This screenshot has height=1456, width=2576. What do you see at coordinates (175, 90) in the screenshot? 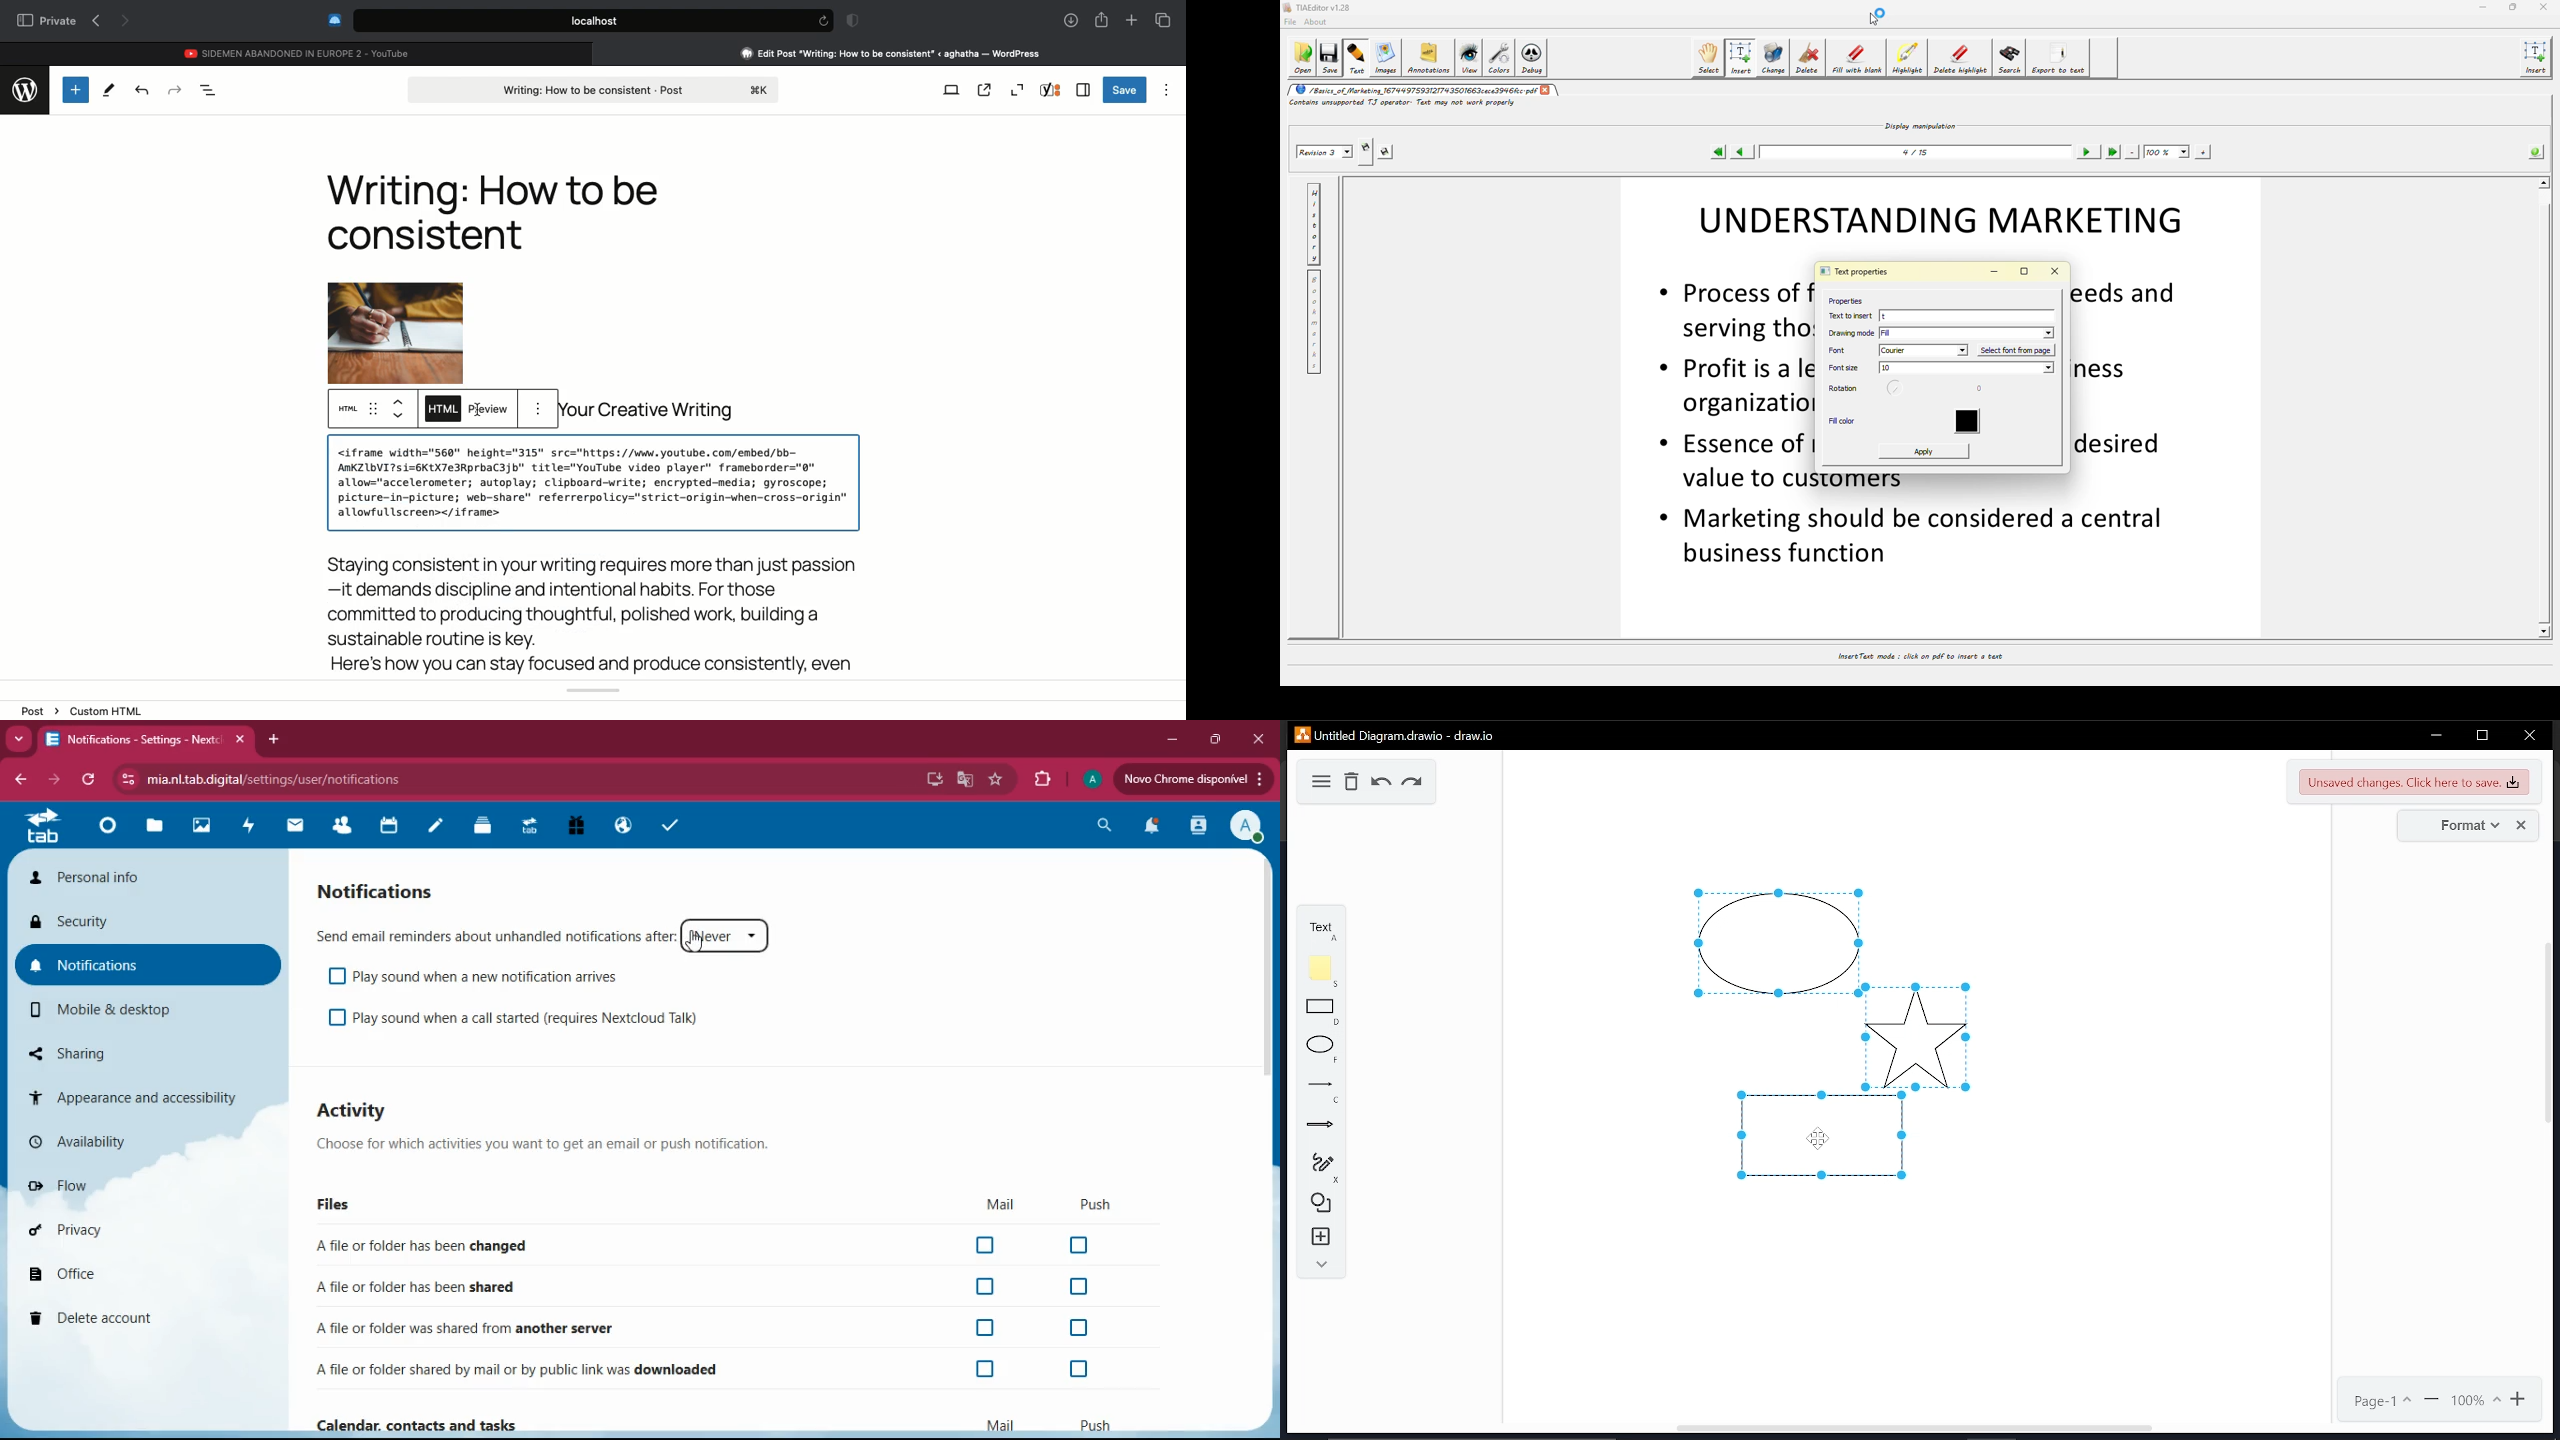
I see `Redo` at bounding box center [175, 90].